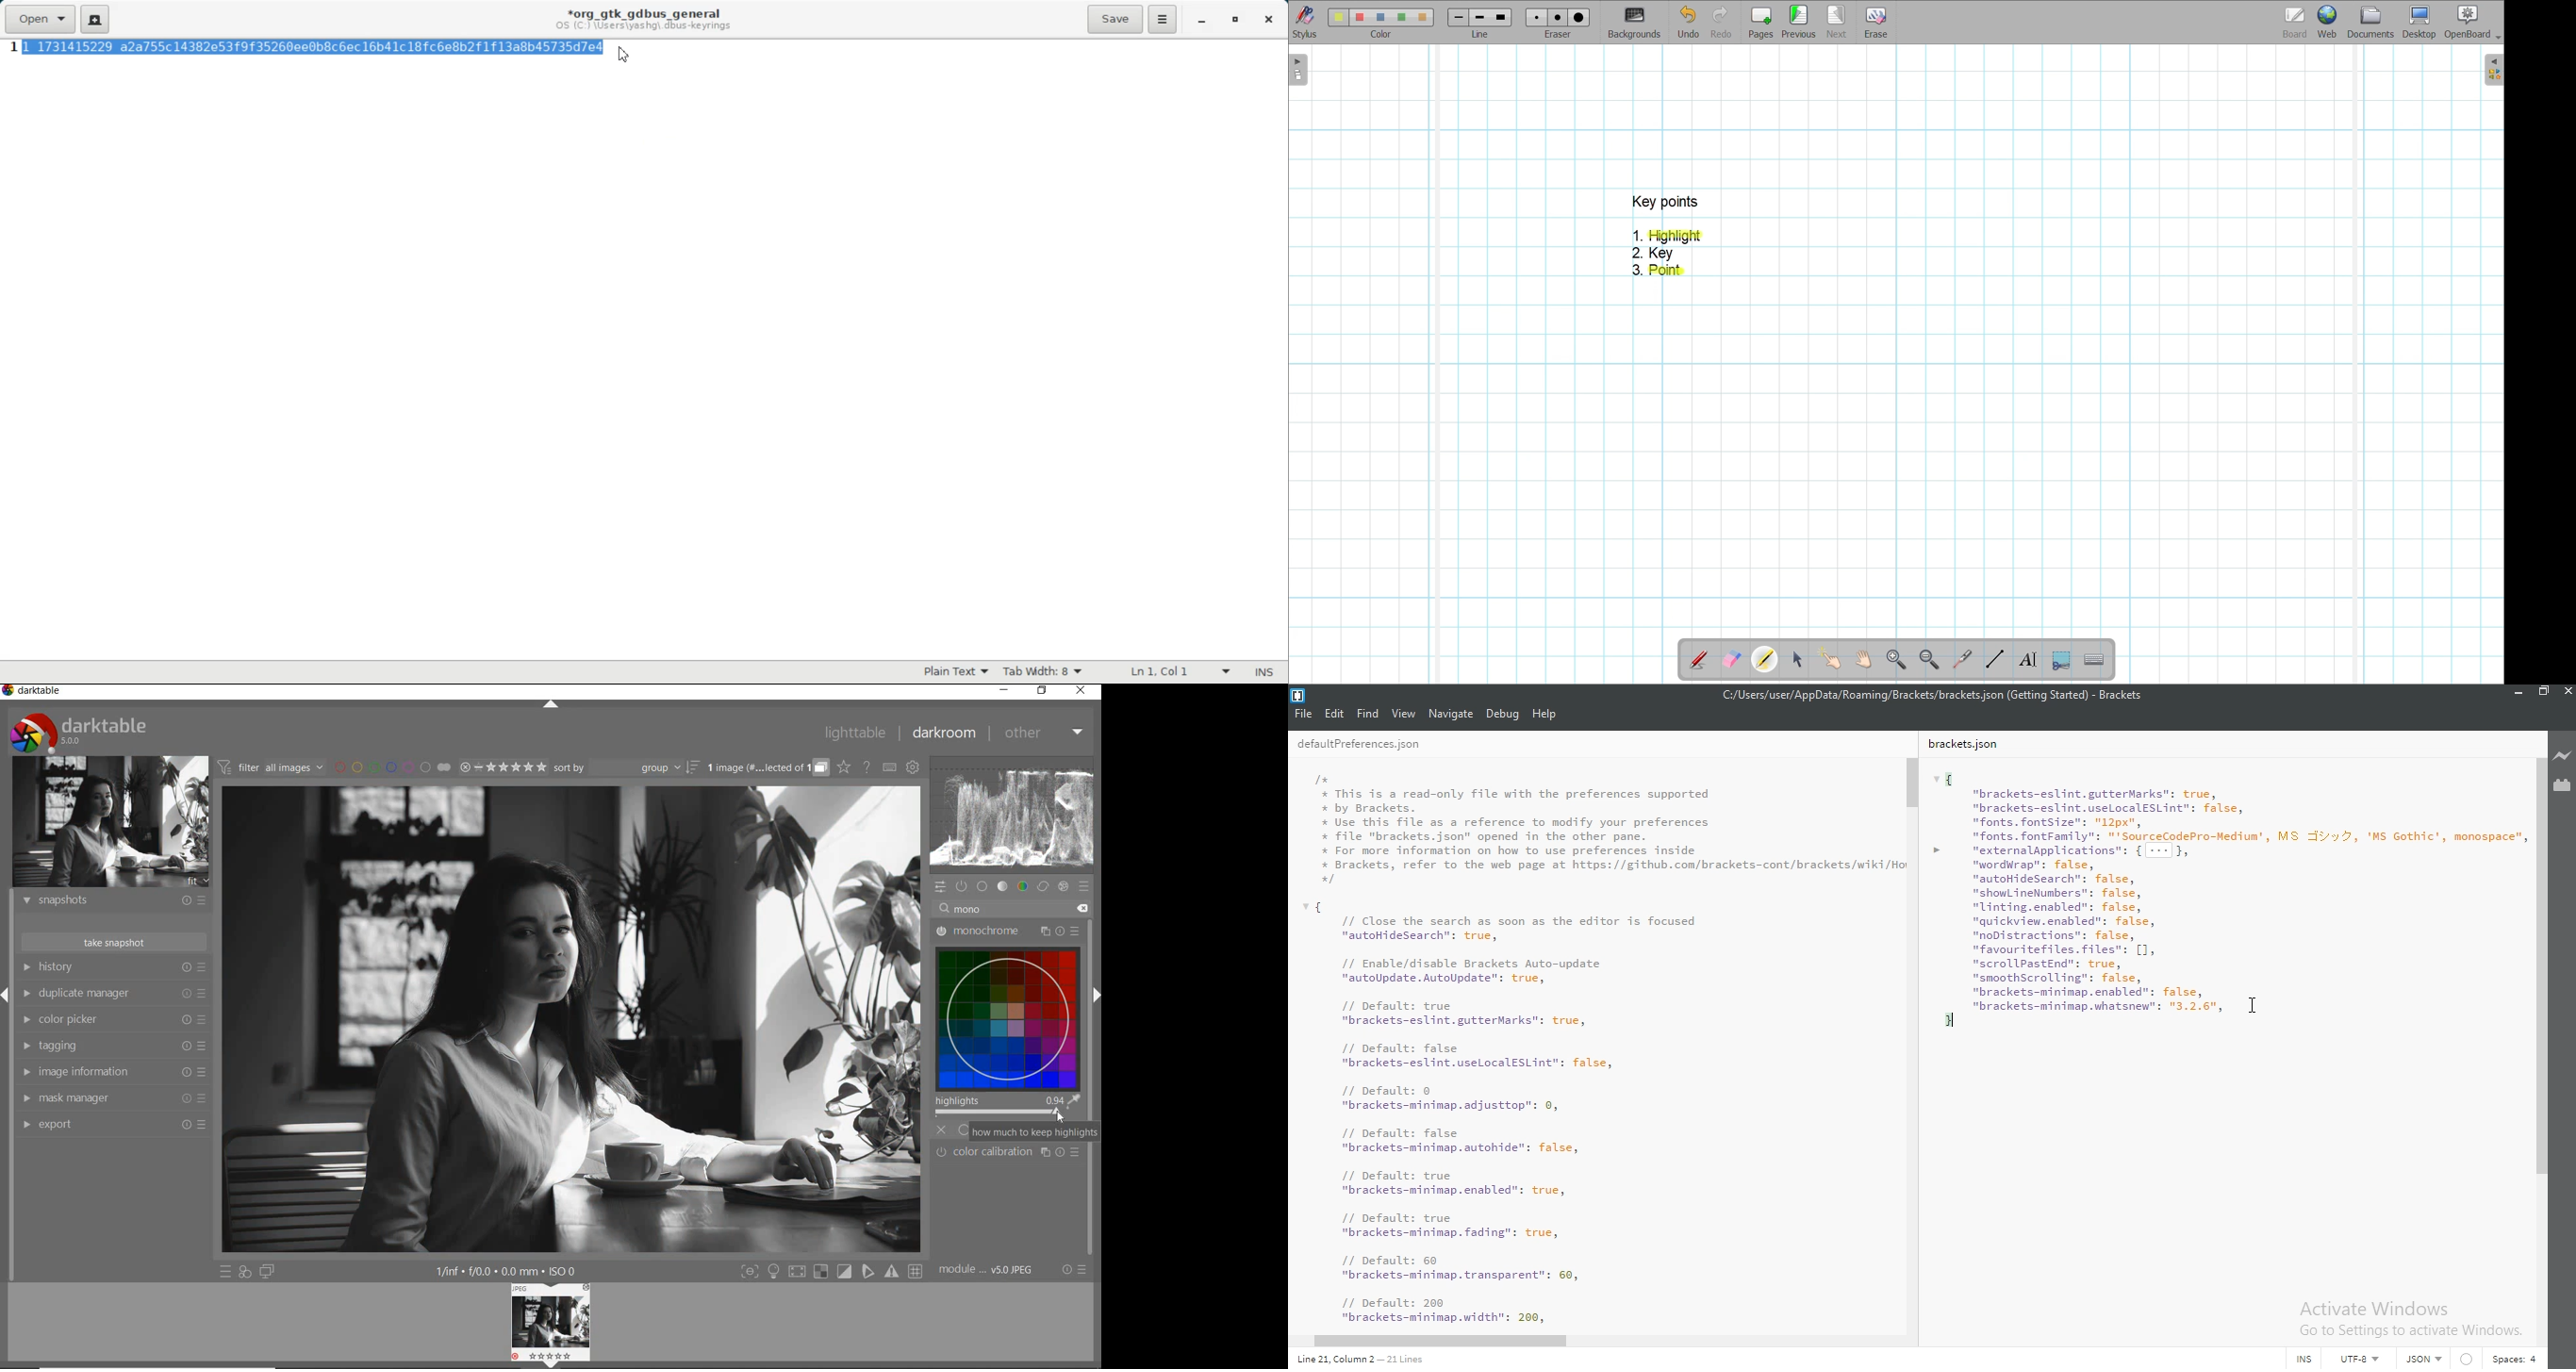 The width and height of the screenshot is (2576, 1372). I want to click on close, so click(1081, 690).